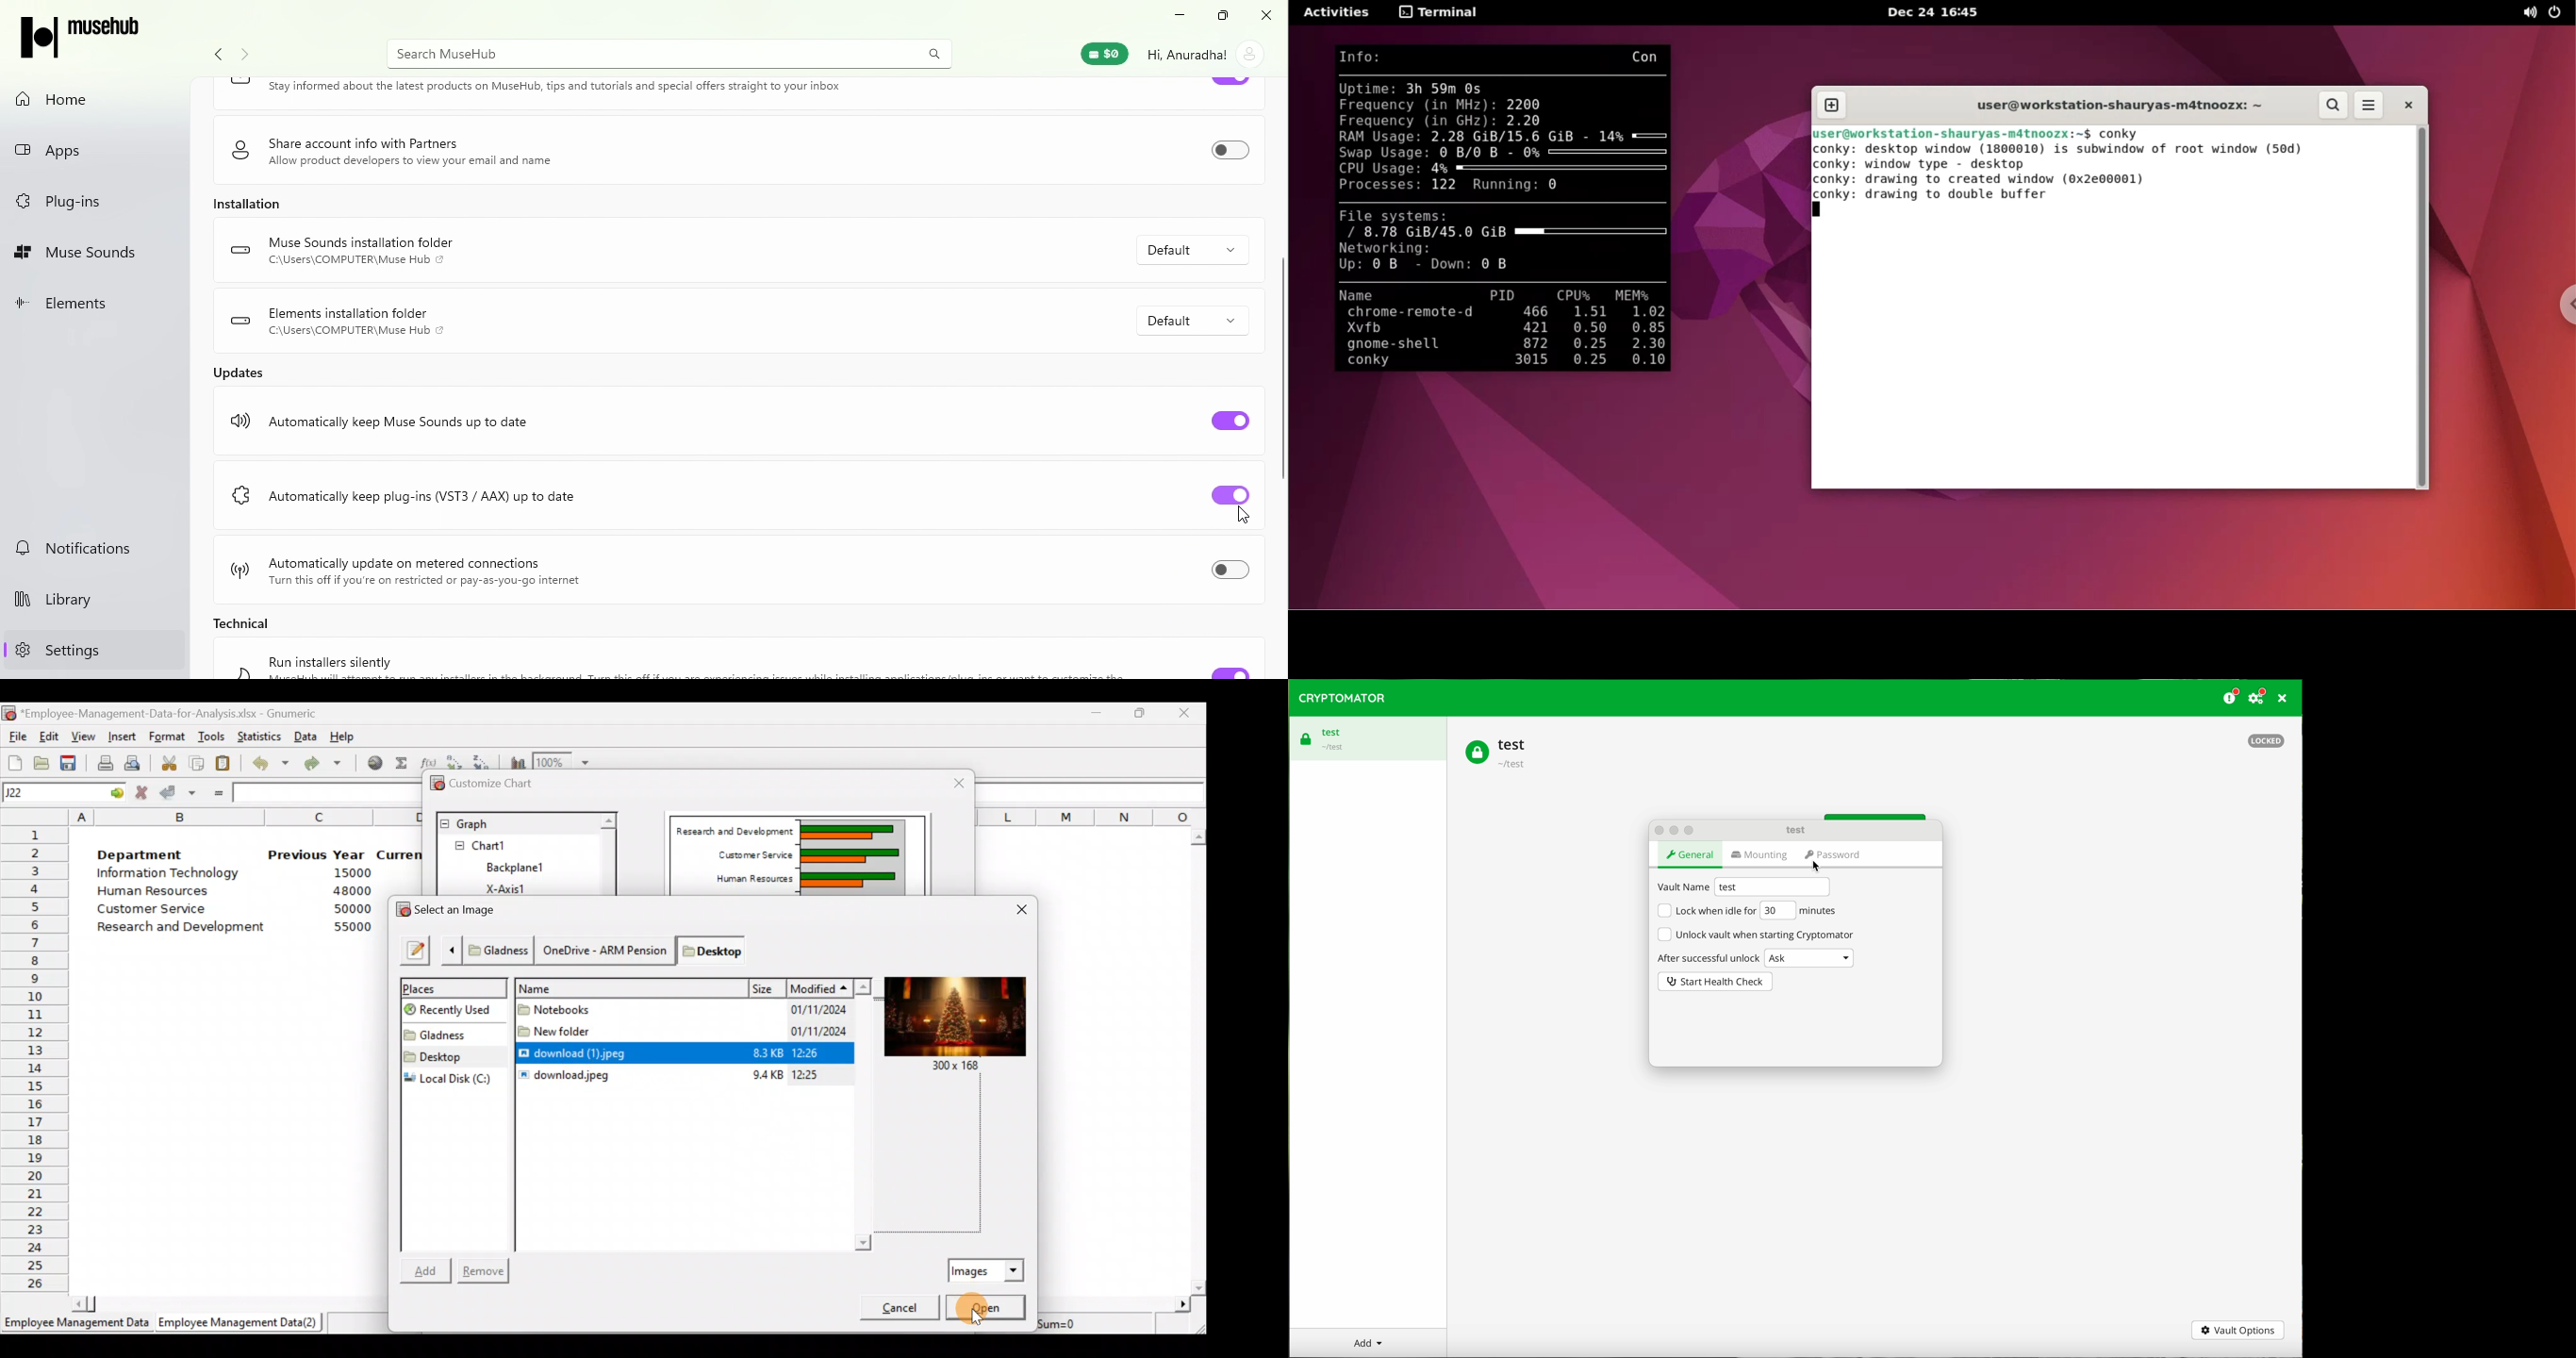  What do you see at coordinates (1342, 698) in the screenshot?
I see `CRYPTOMATOR` at bounding box center [1342, 698].